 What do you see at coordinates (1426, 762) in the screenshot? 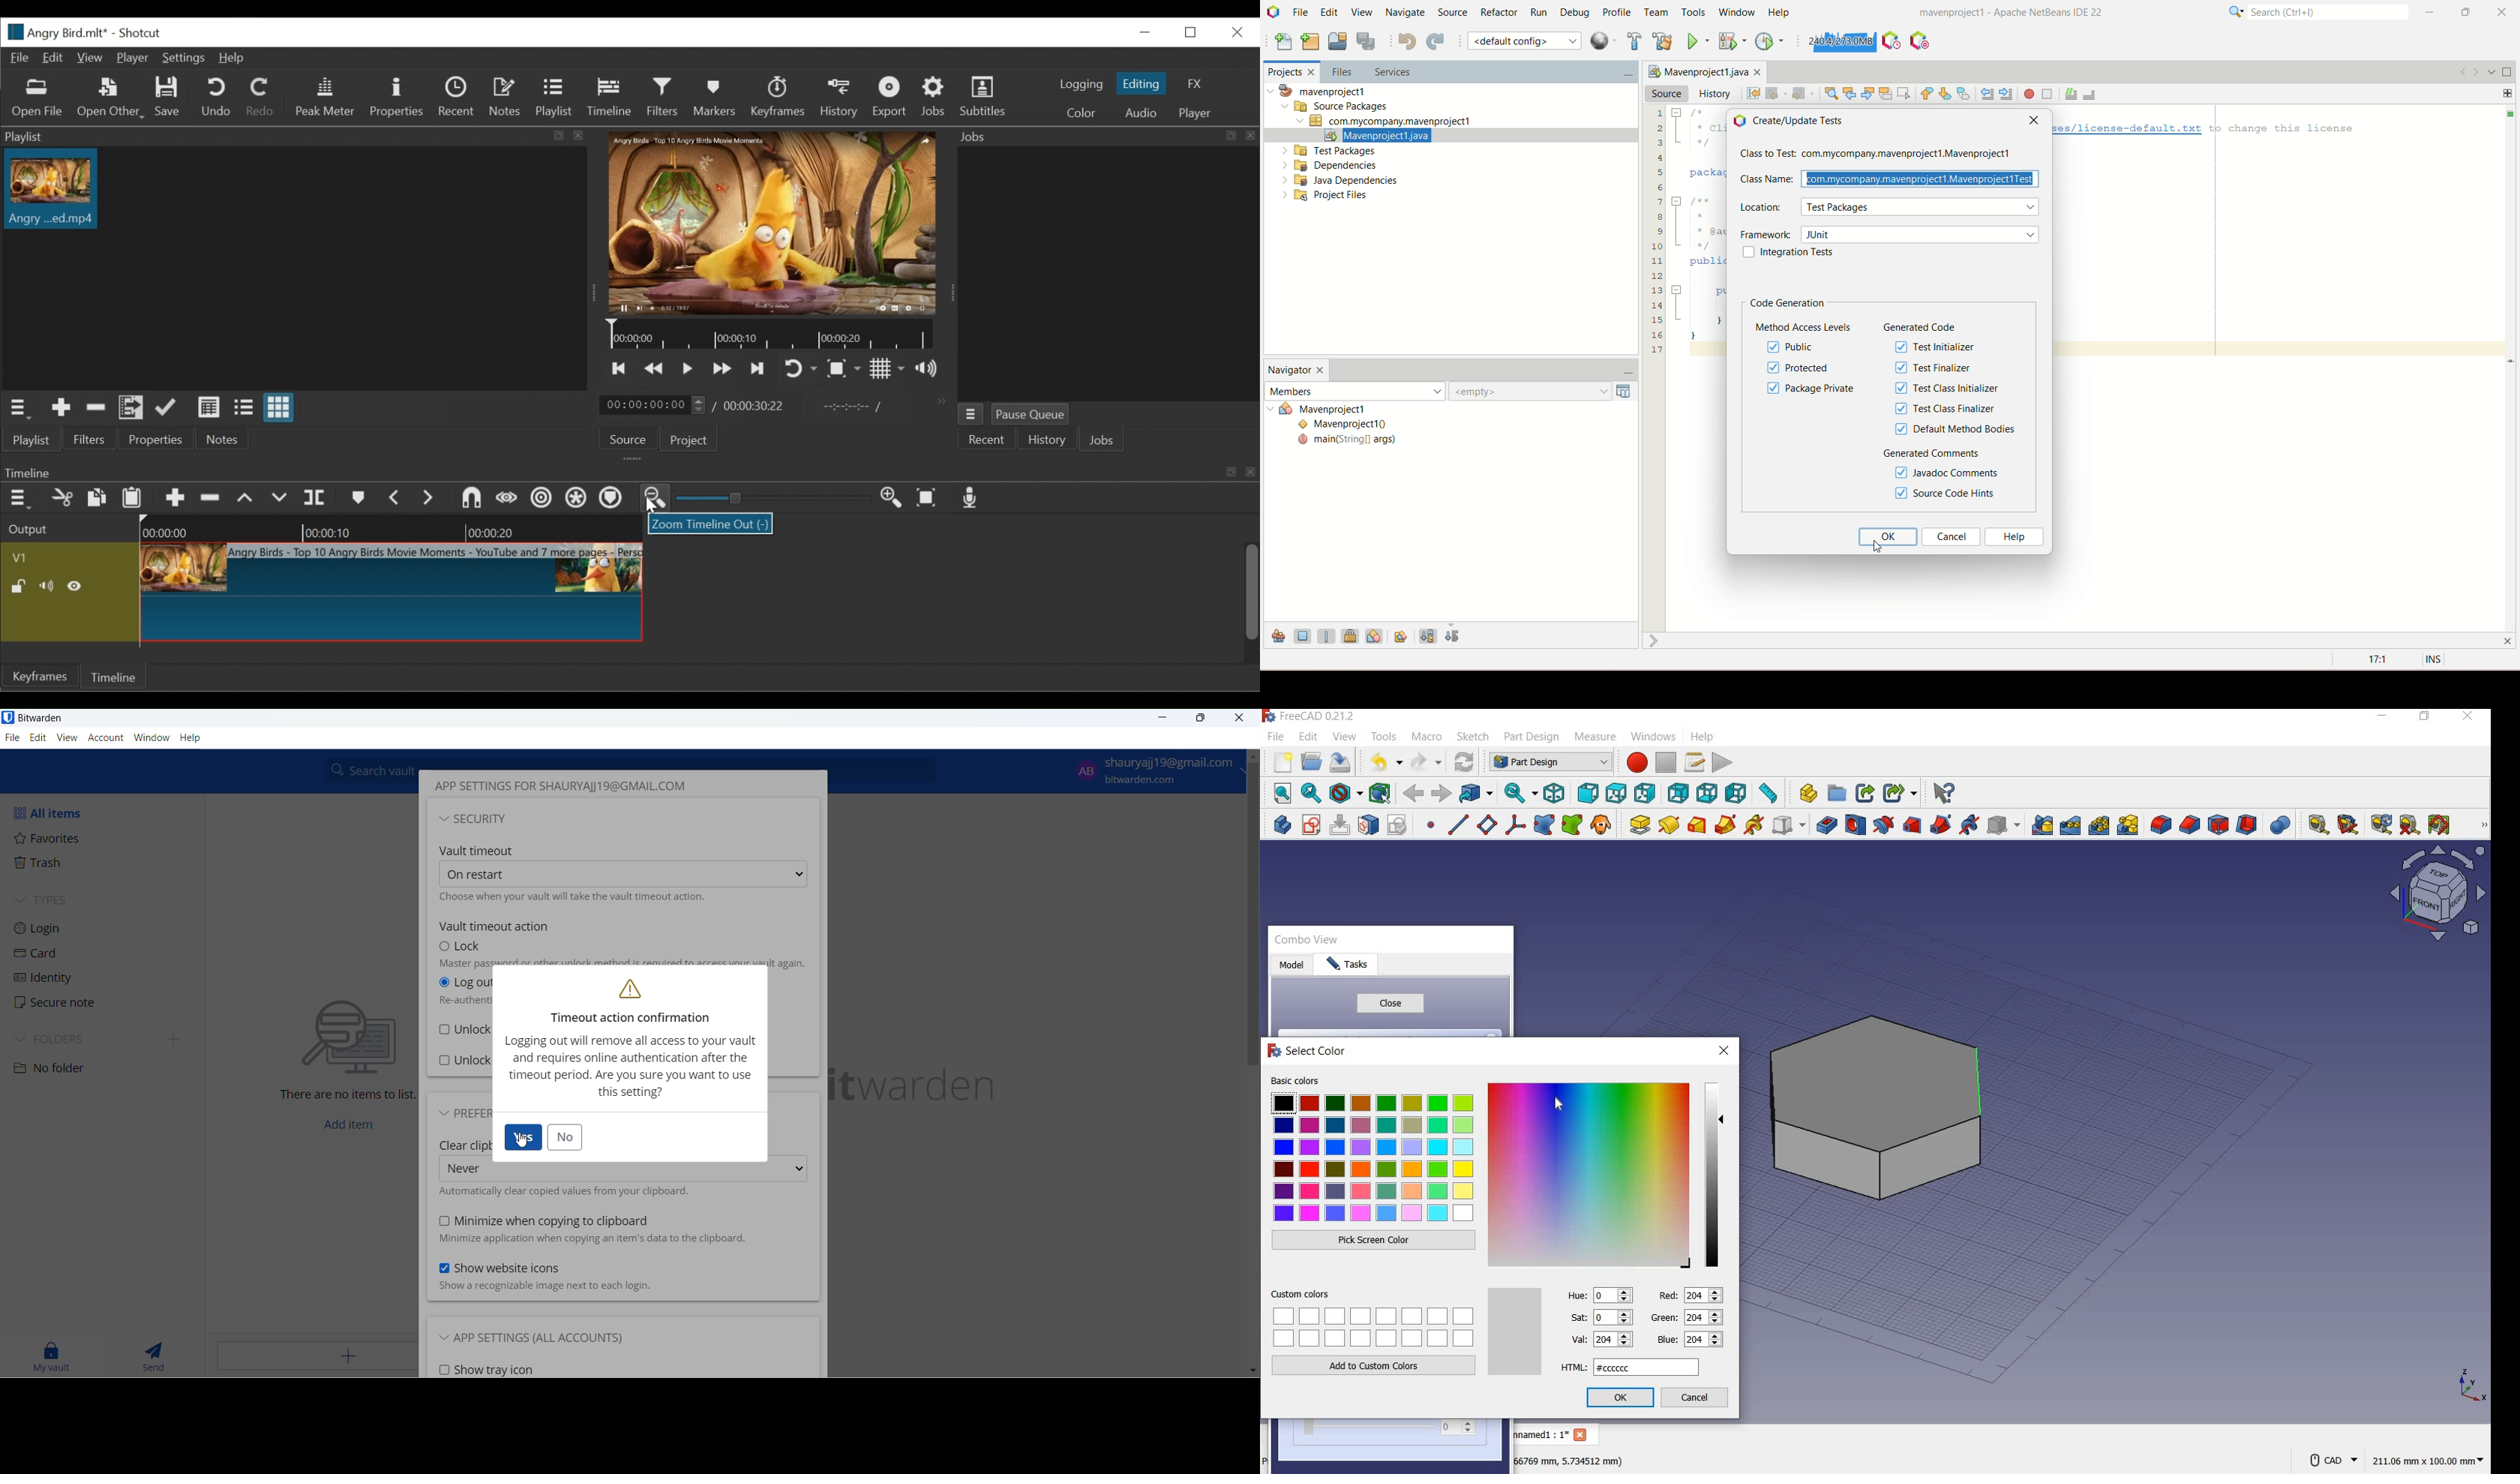
I see `redo` at bounding box center [1426, 762].